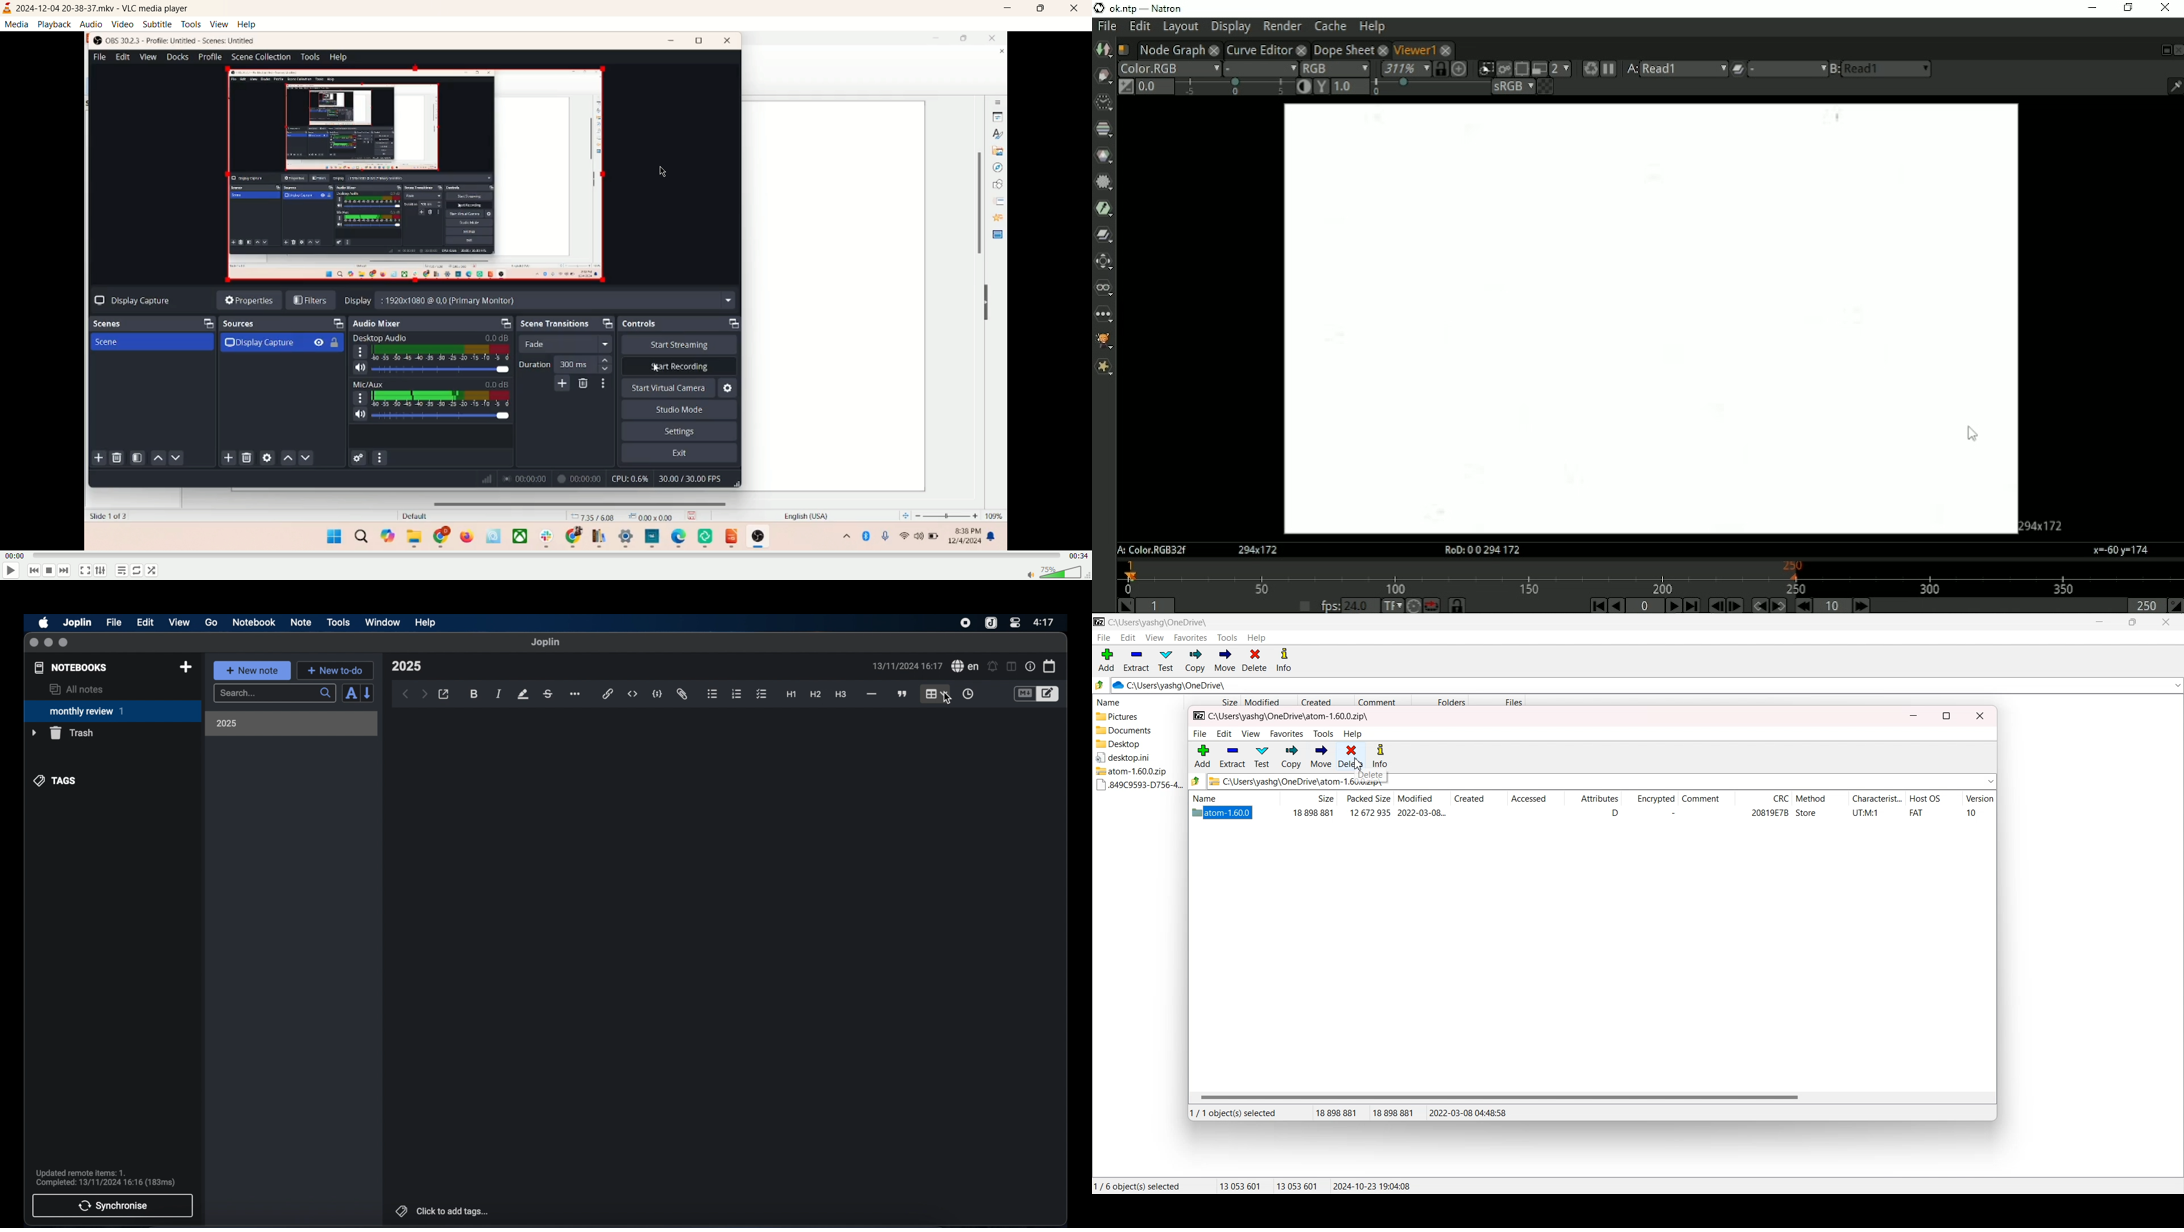  What do you see at coordinates (1397, 1113) in the screenshot?
I see `18 898 881` at bounding box center [1397, 1113].